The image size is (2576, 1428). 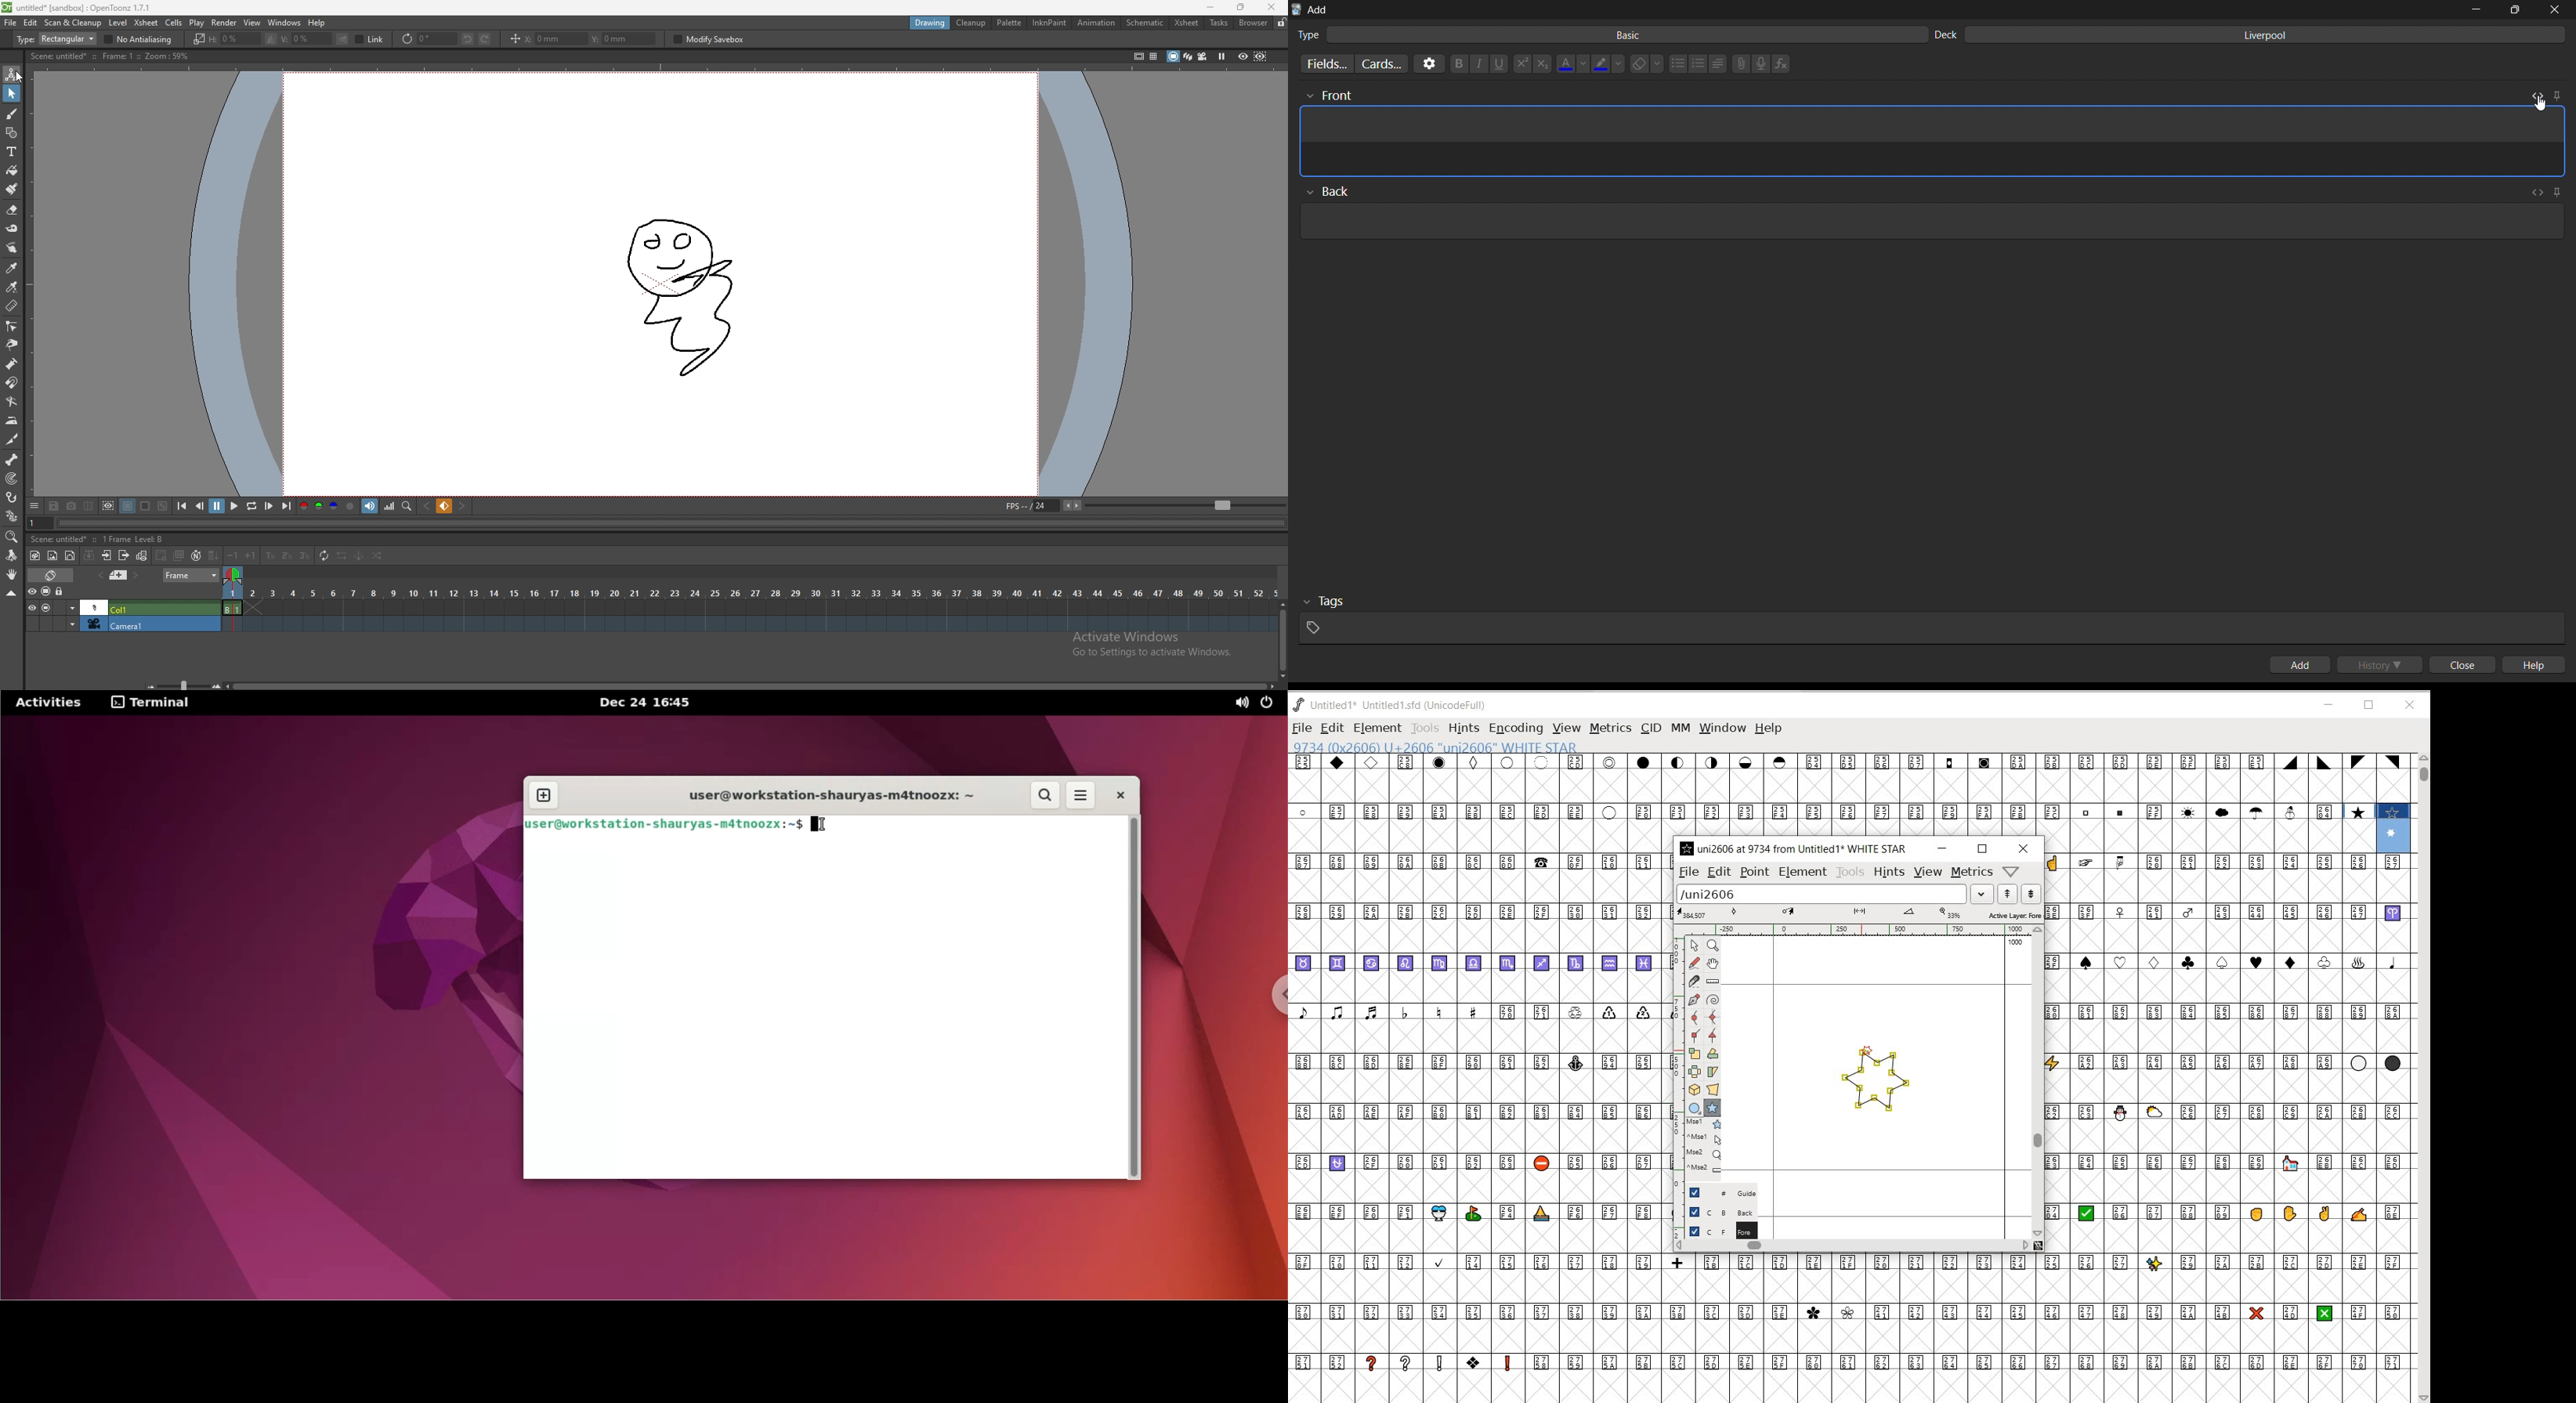 What do you see at coordinates (1328, 96) in the screenshot?
I see `front ` at bounding box center [1328, 96].